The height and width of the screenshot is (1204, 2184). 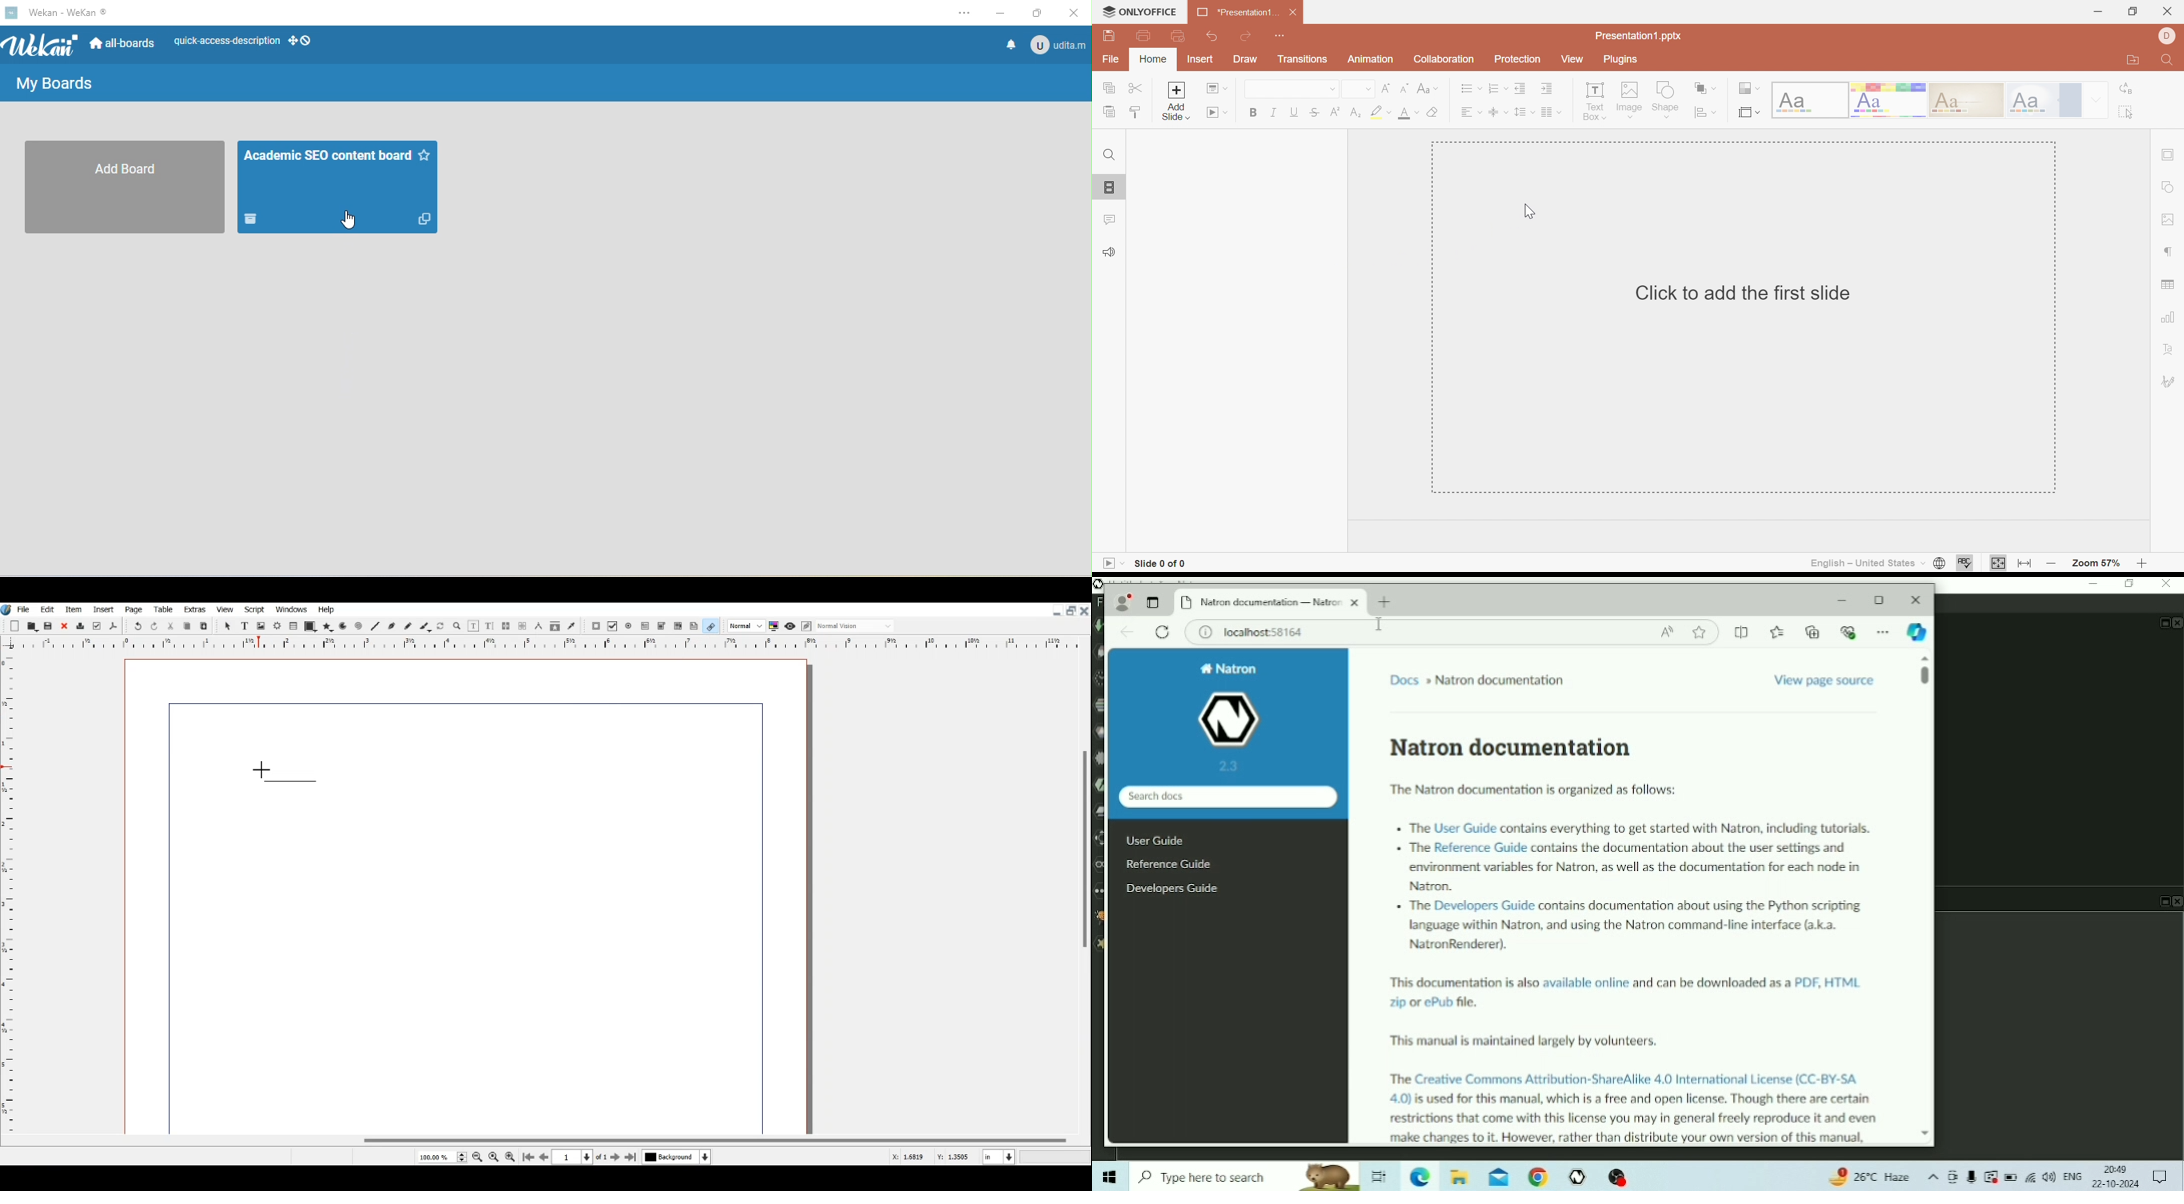 What do you see at coordinates (1385, 88) in the screenshot?
I see `Increment font size` at bounding box center [1385, 88].